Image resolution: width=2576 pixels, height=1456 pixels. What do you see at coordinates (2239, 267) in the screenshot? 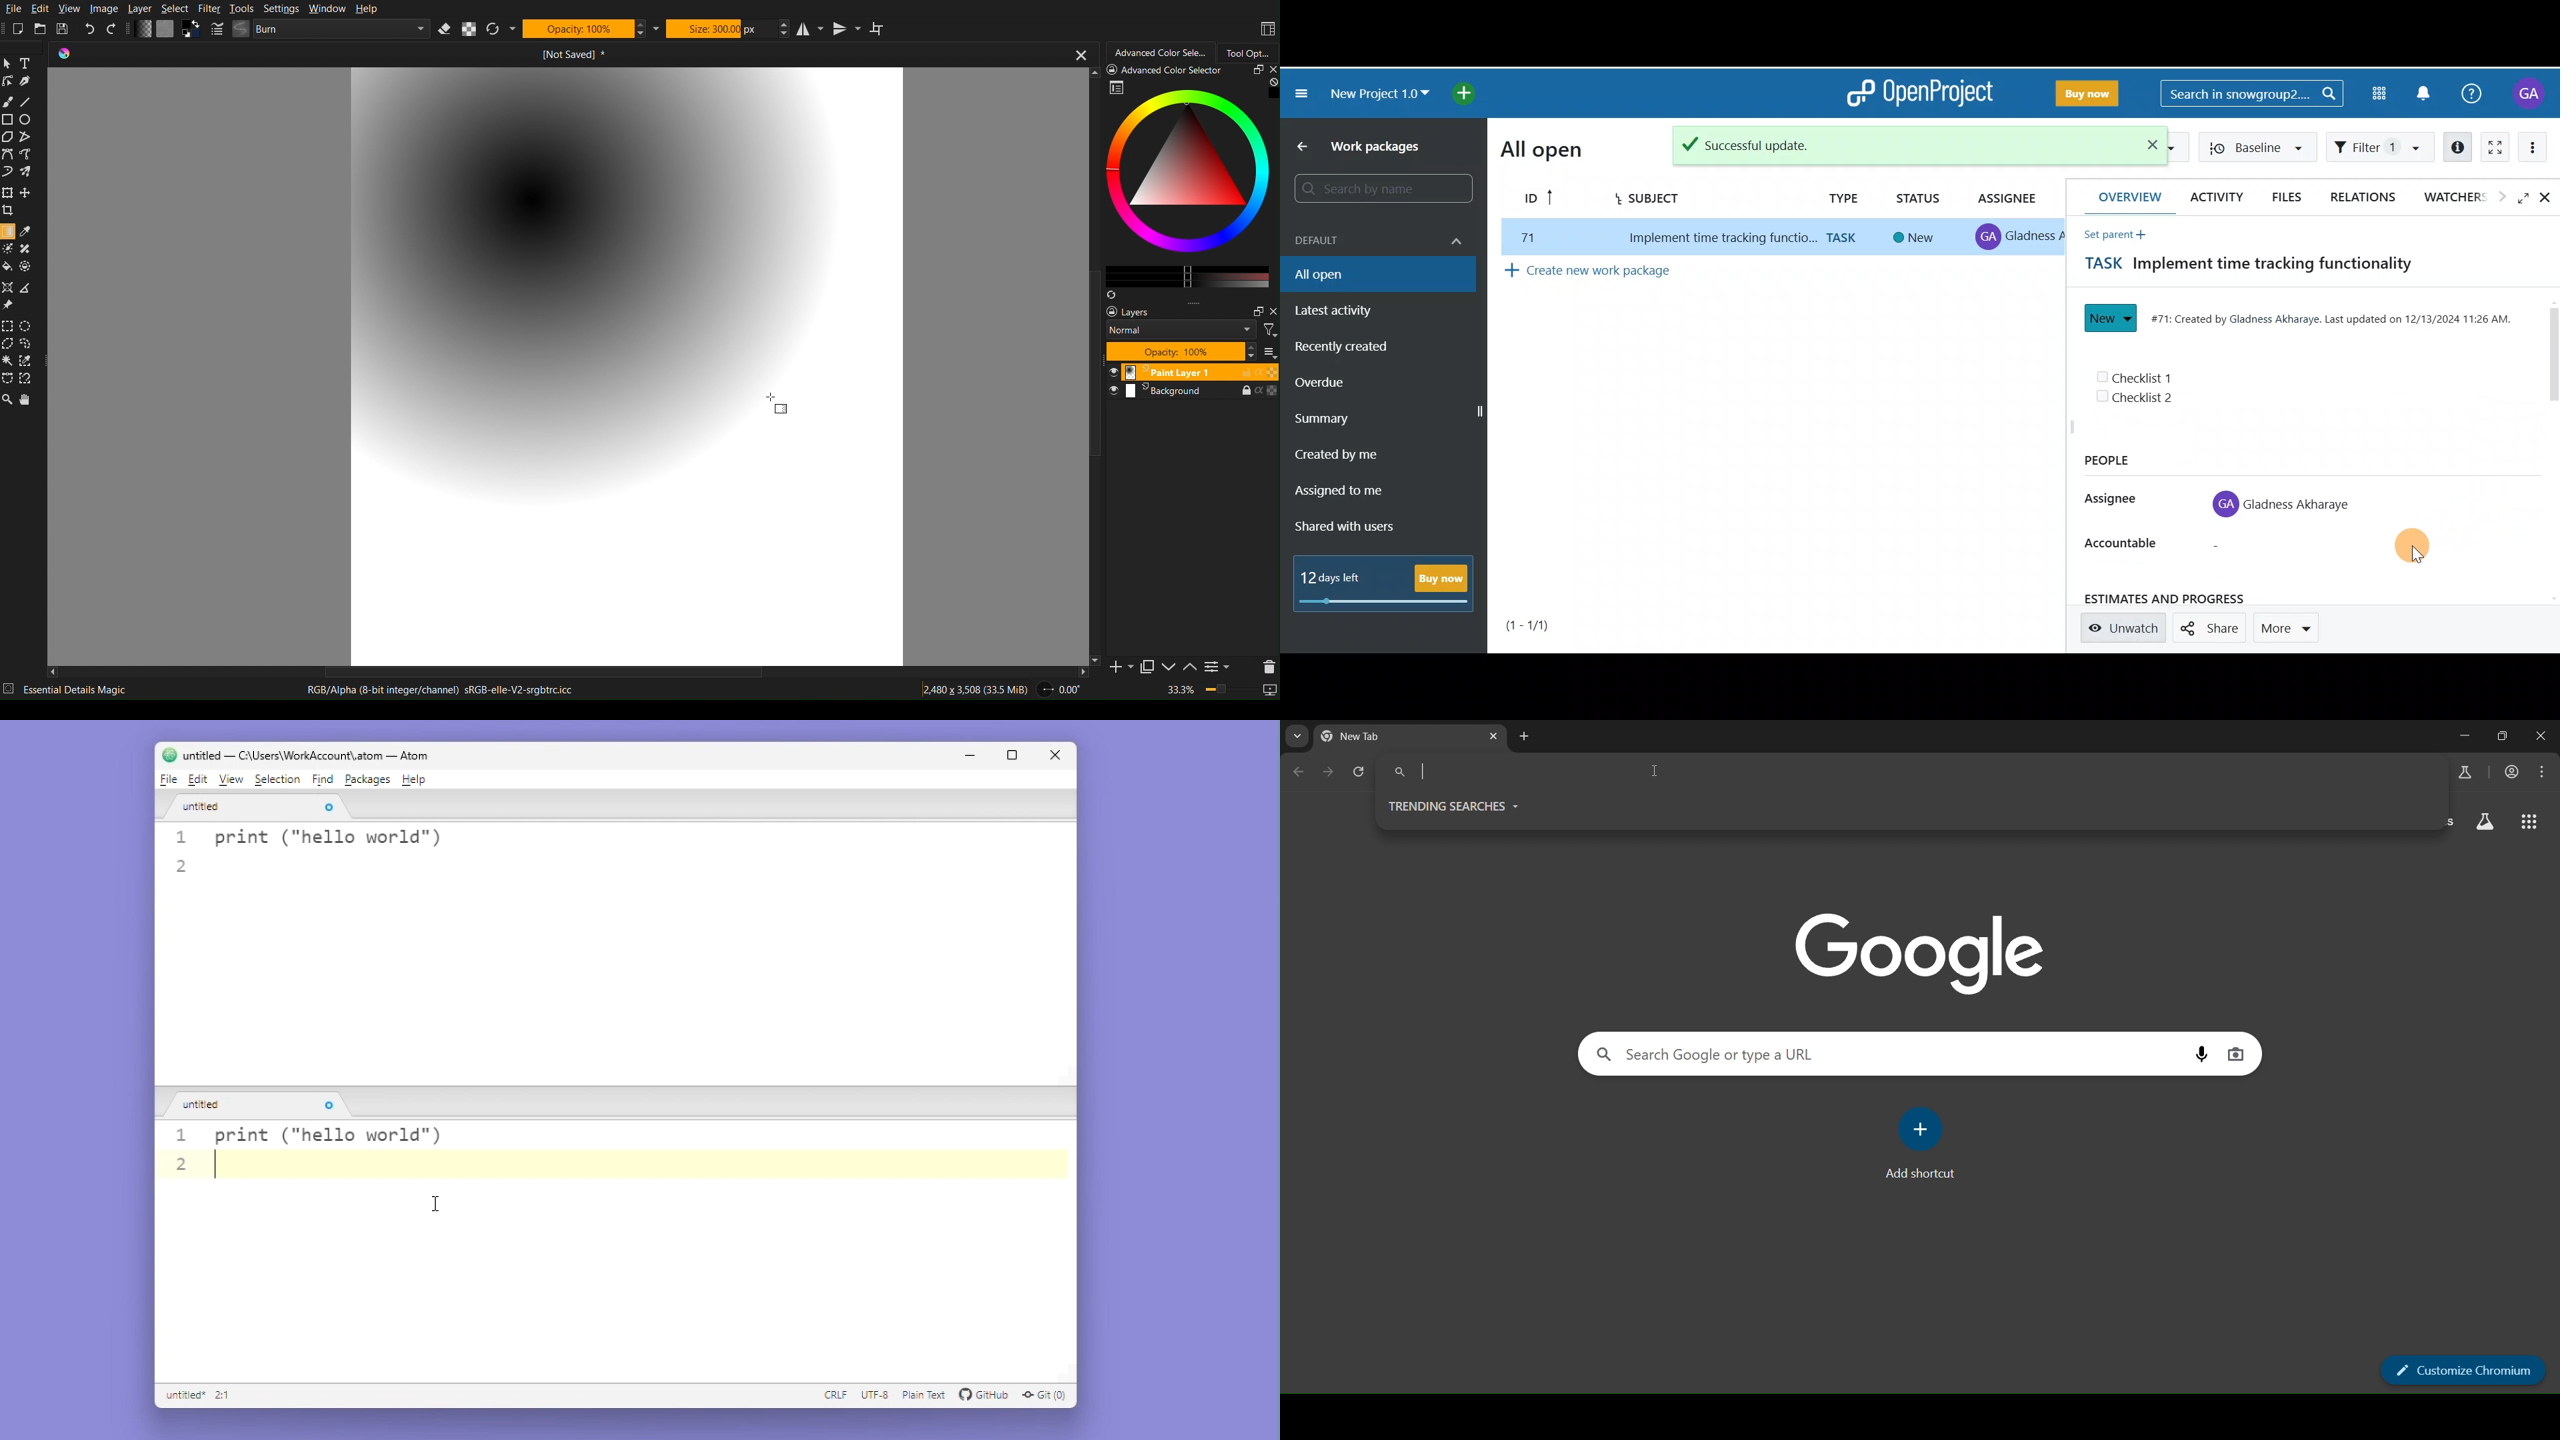
I see `Task title` at bounding box center [2239, 267].